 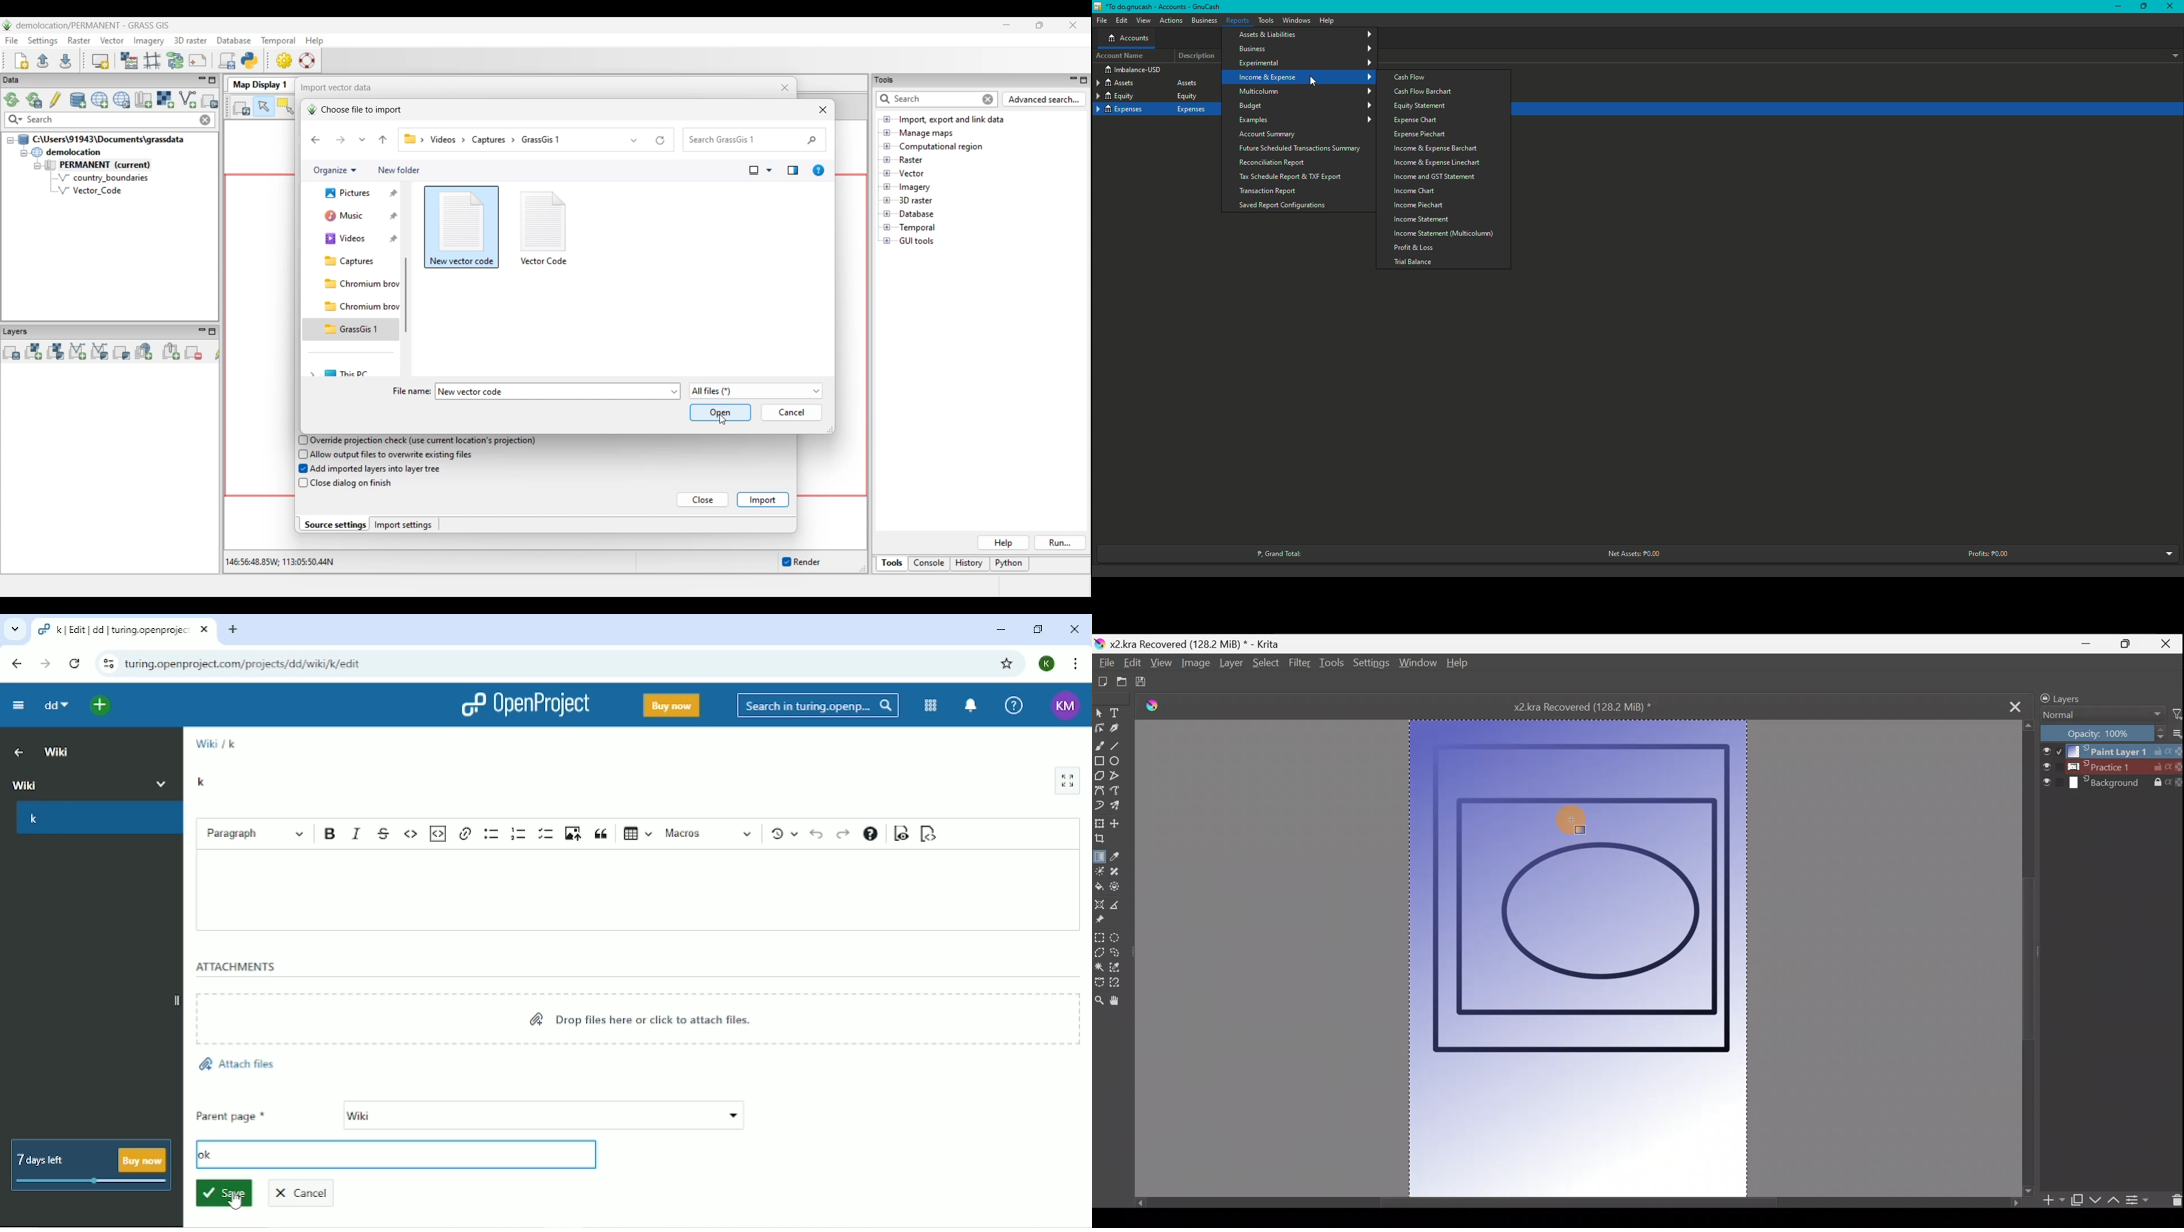 I want to click on Minimise, so click(x=2092, y=644).